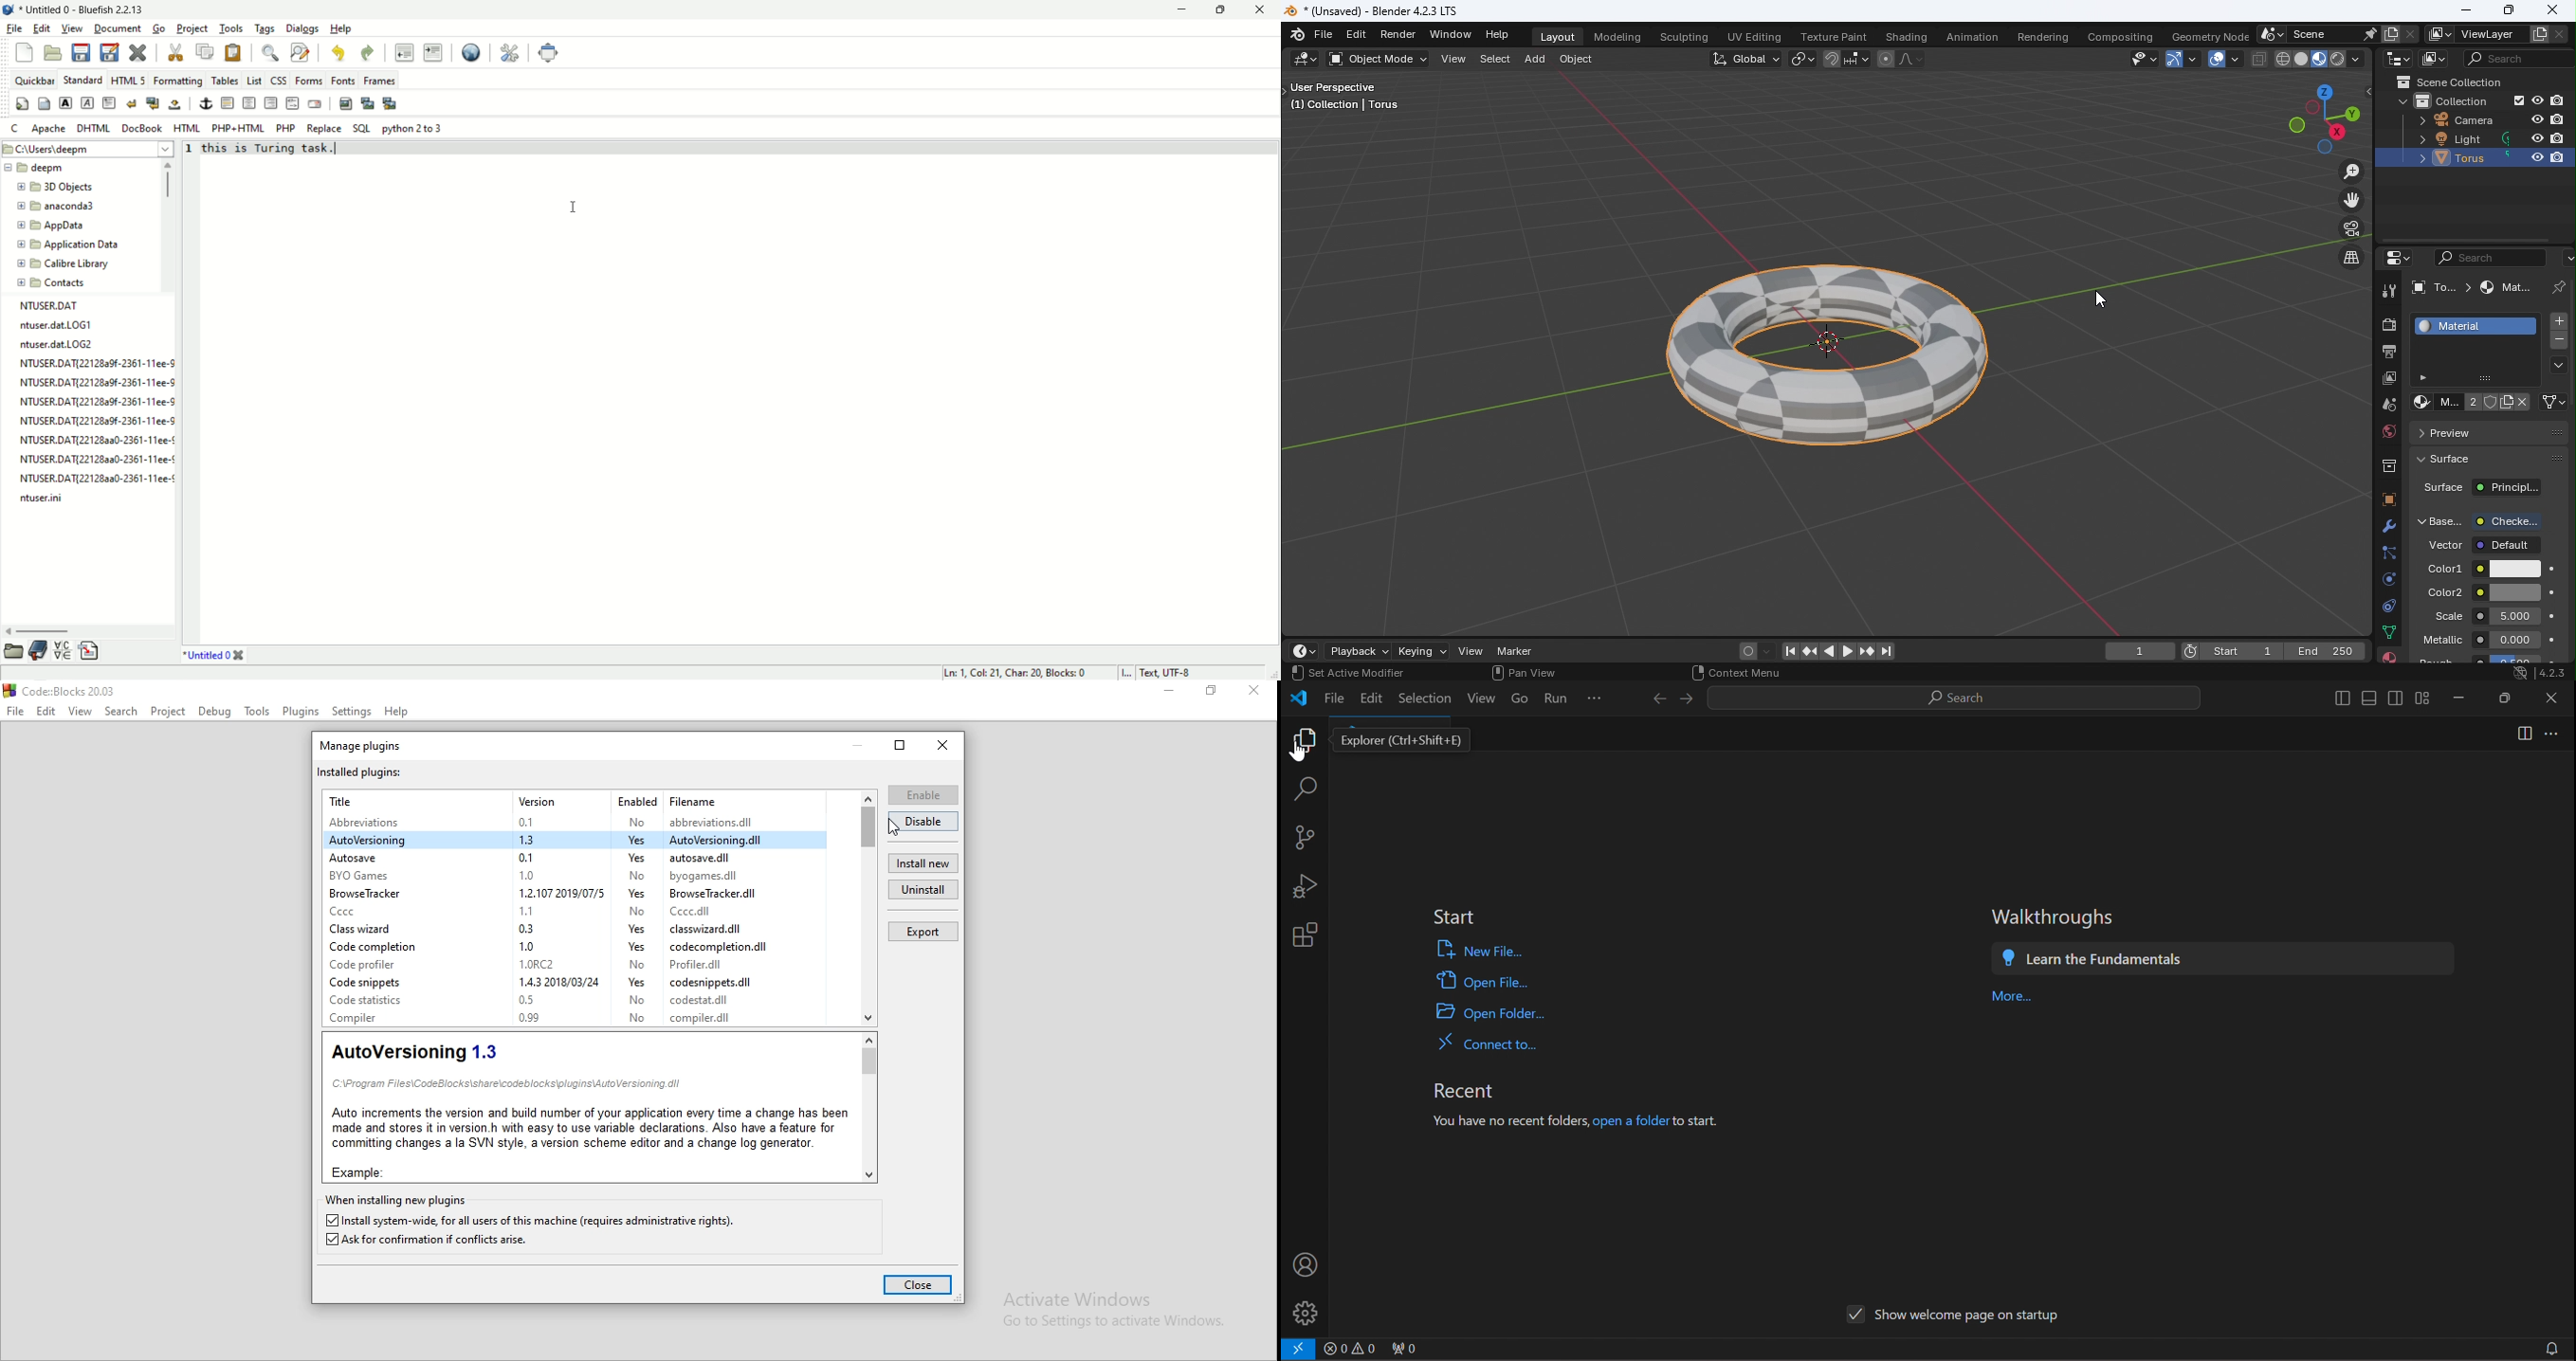  Describe the element at coordinates (711, 930) in the screenshot. I see `classwizard.dil` at that location.